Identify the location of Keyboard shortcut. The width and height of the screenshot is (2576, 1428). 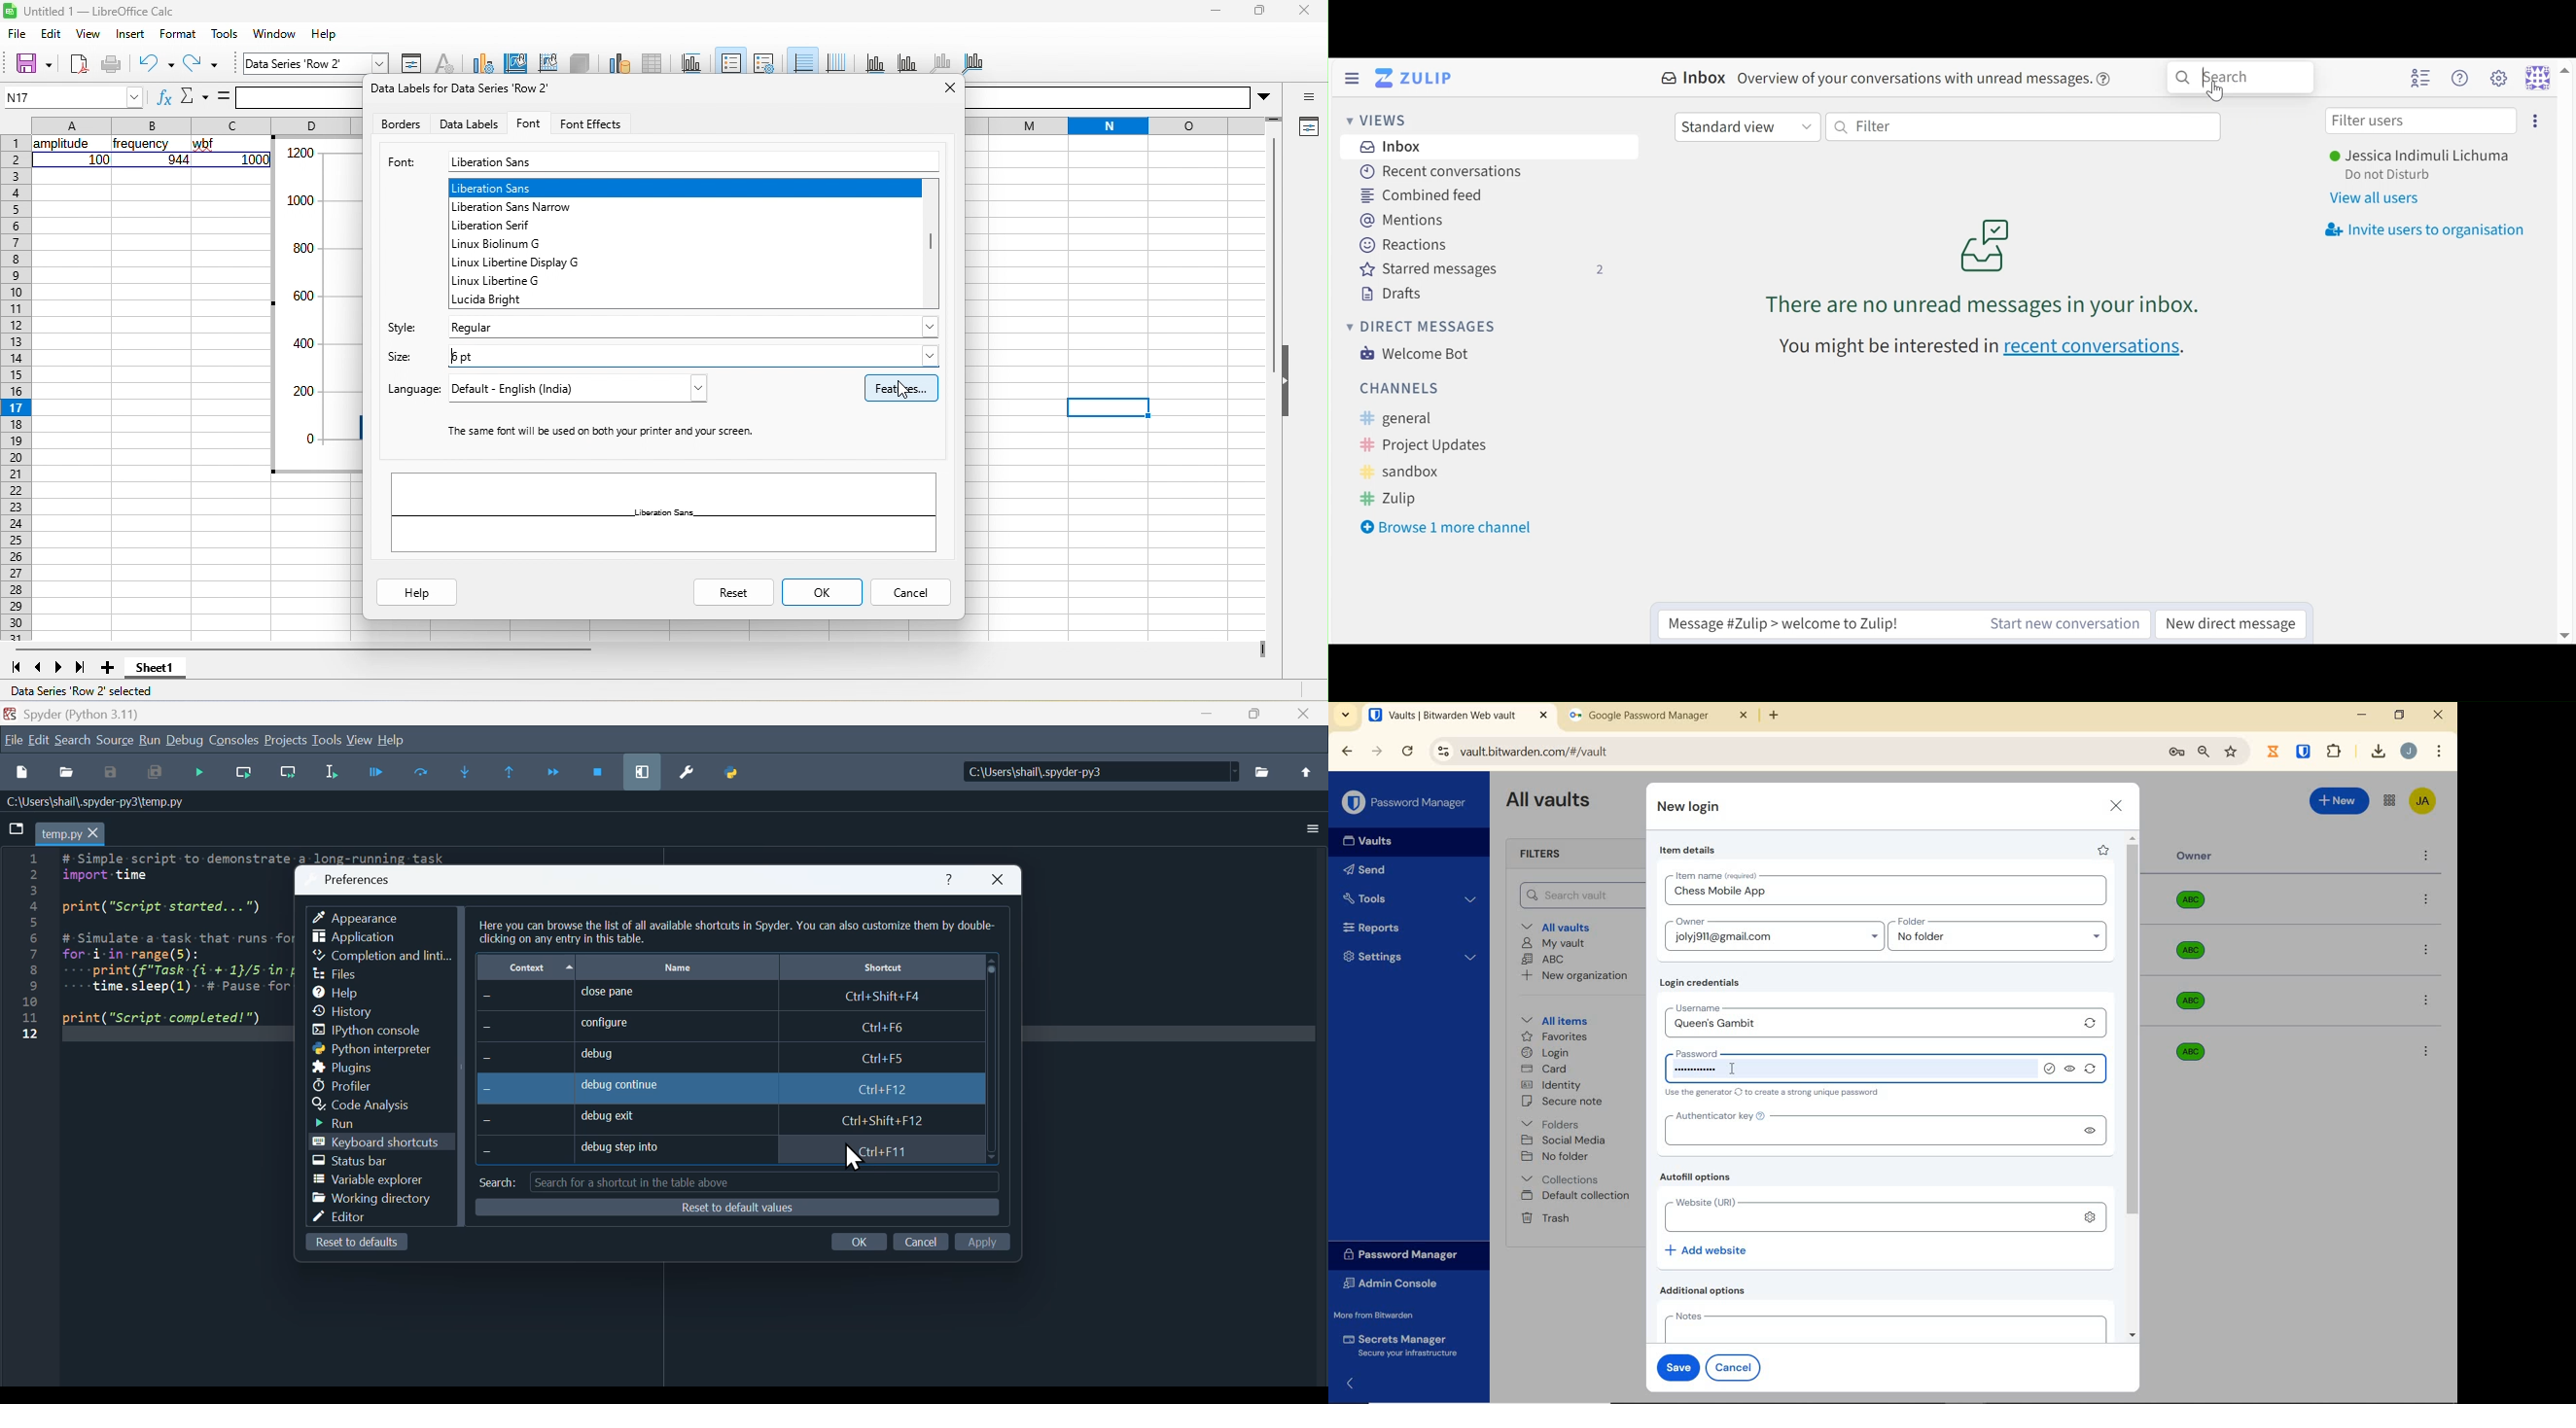
(377, 1143).